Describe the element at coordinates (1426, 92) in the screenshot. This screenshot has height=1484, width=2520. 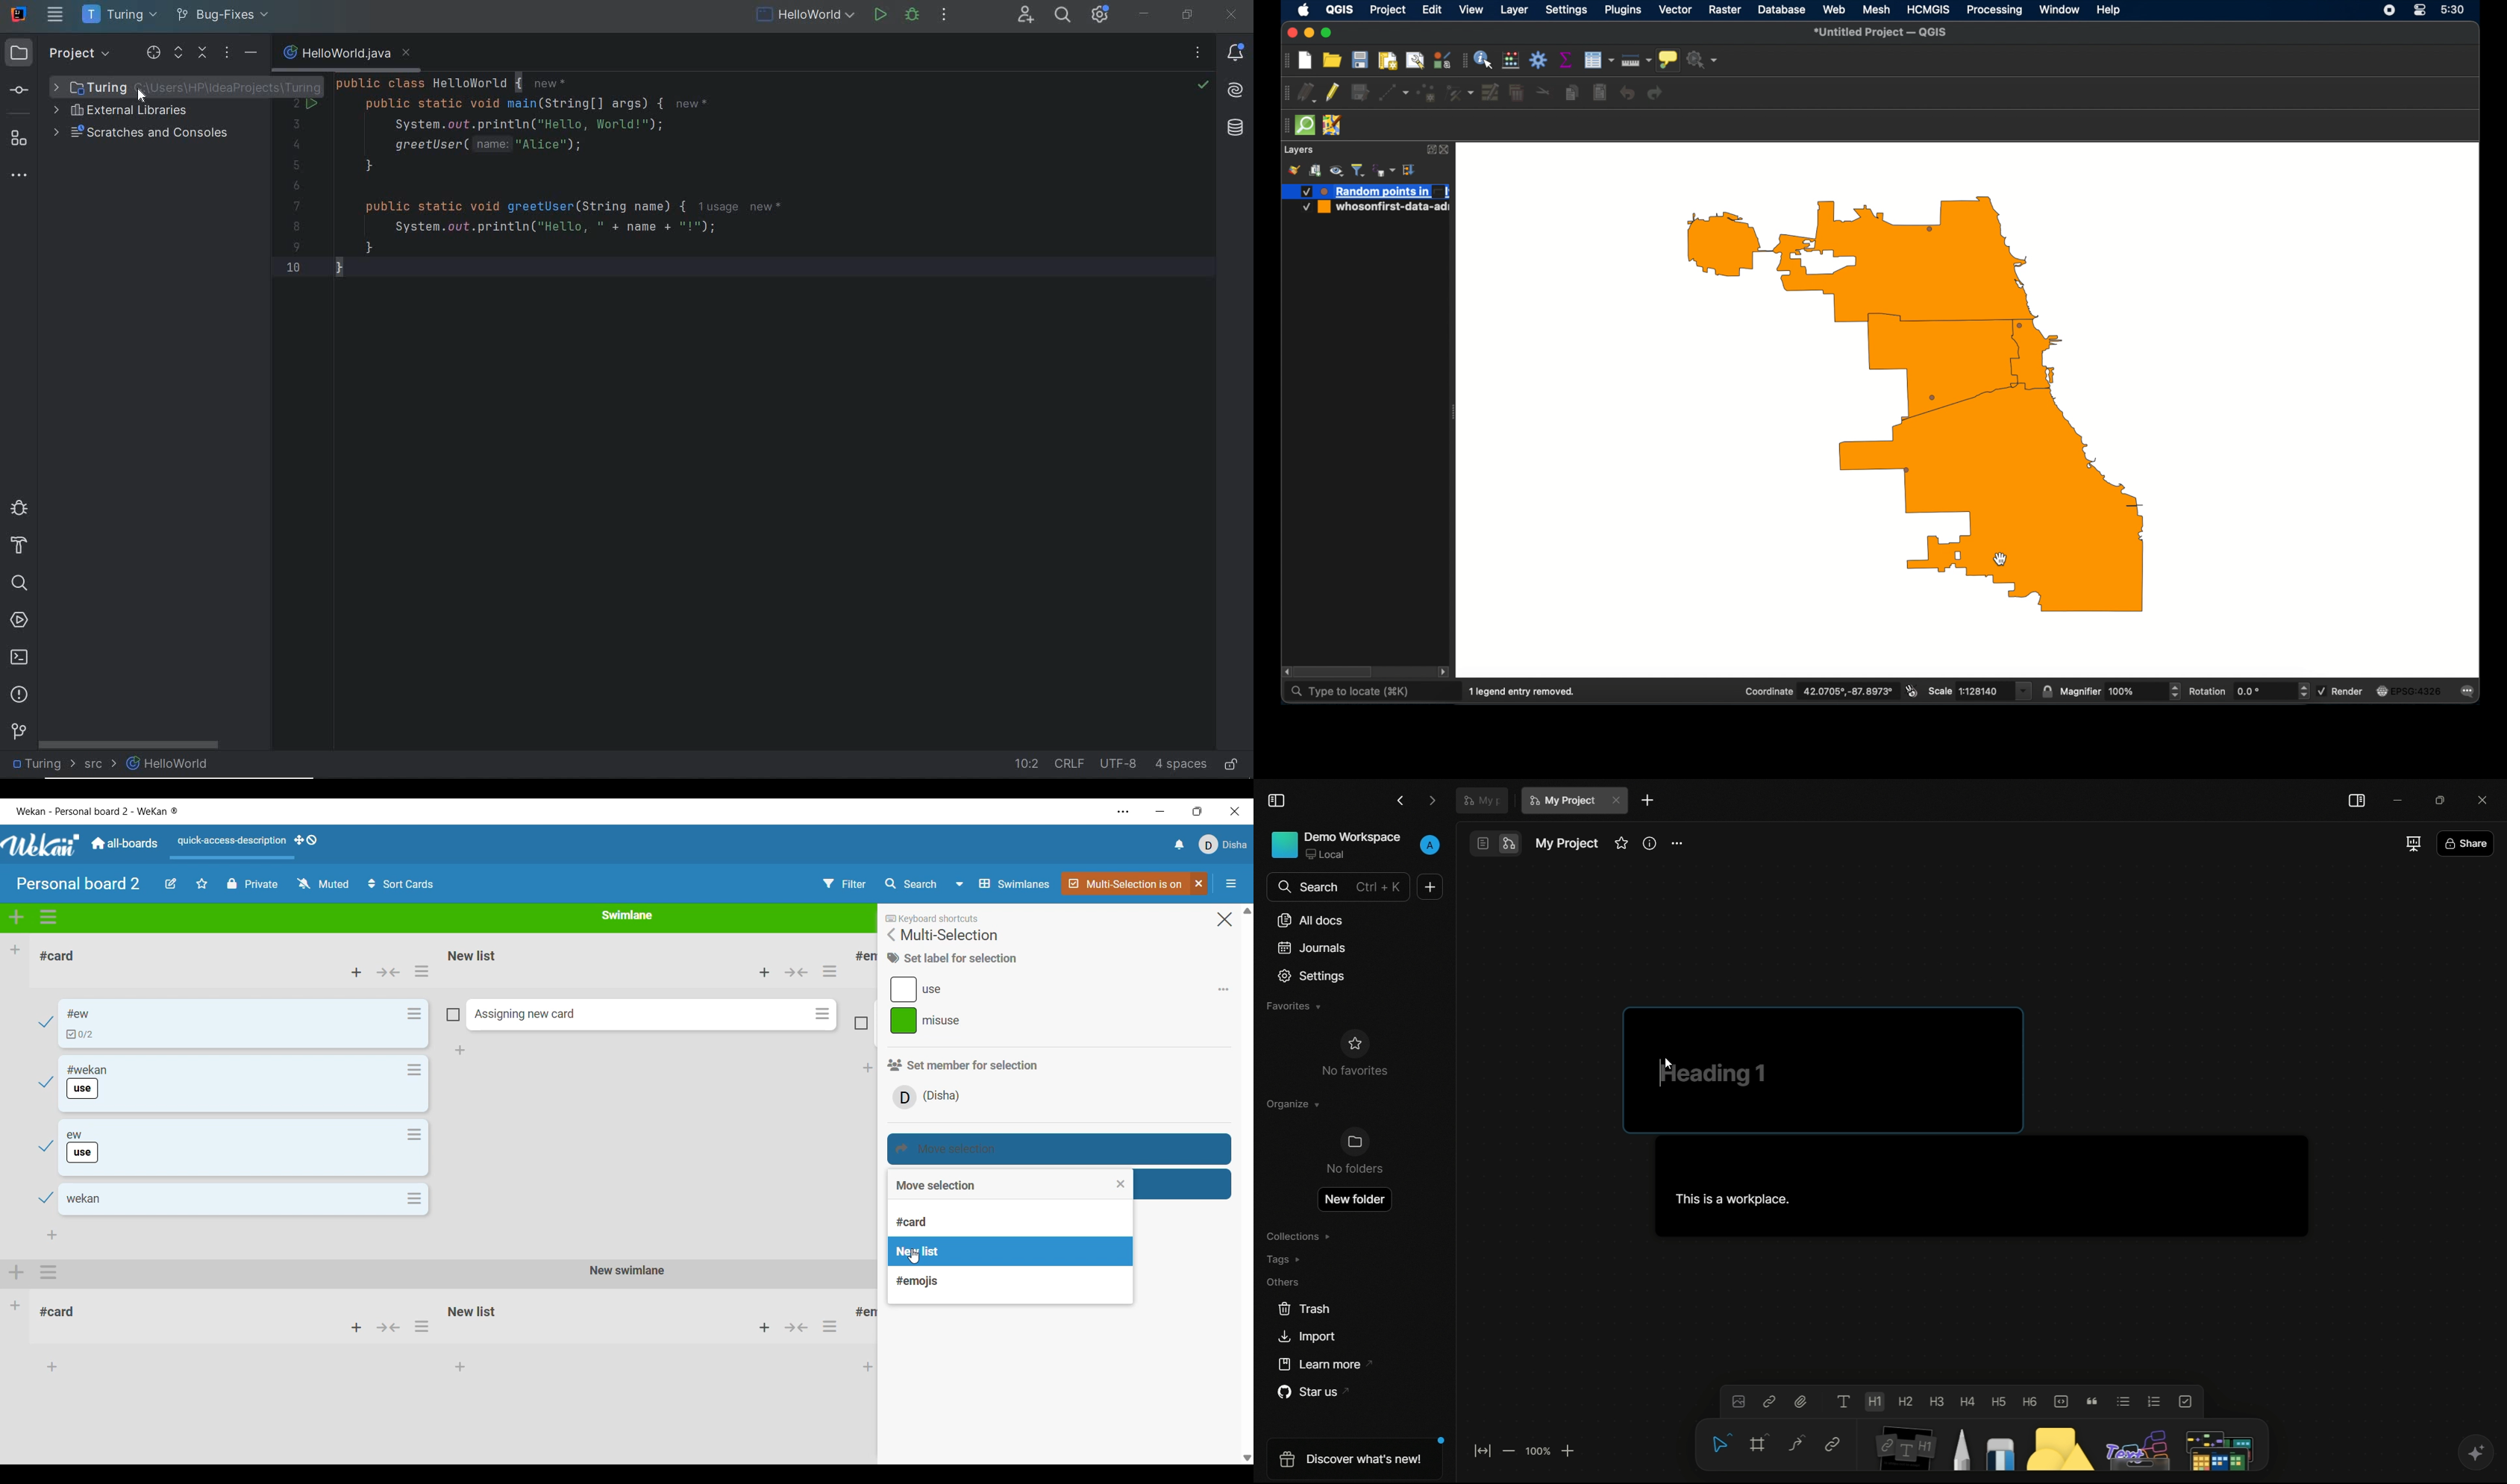
I see `polygon feature` at that location.